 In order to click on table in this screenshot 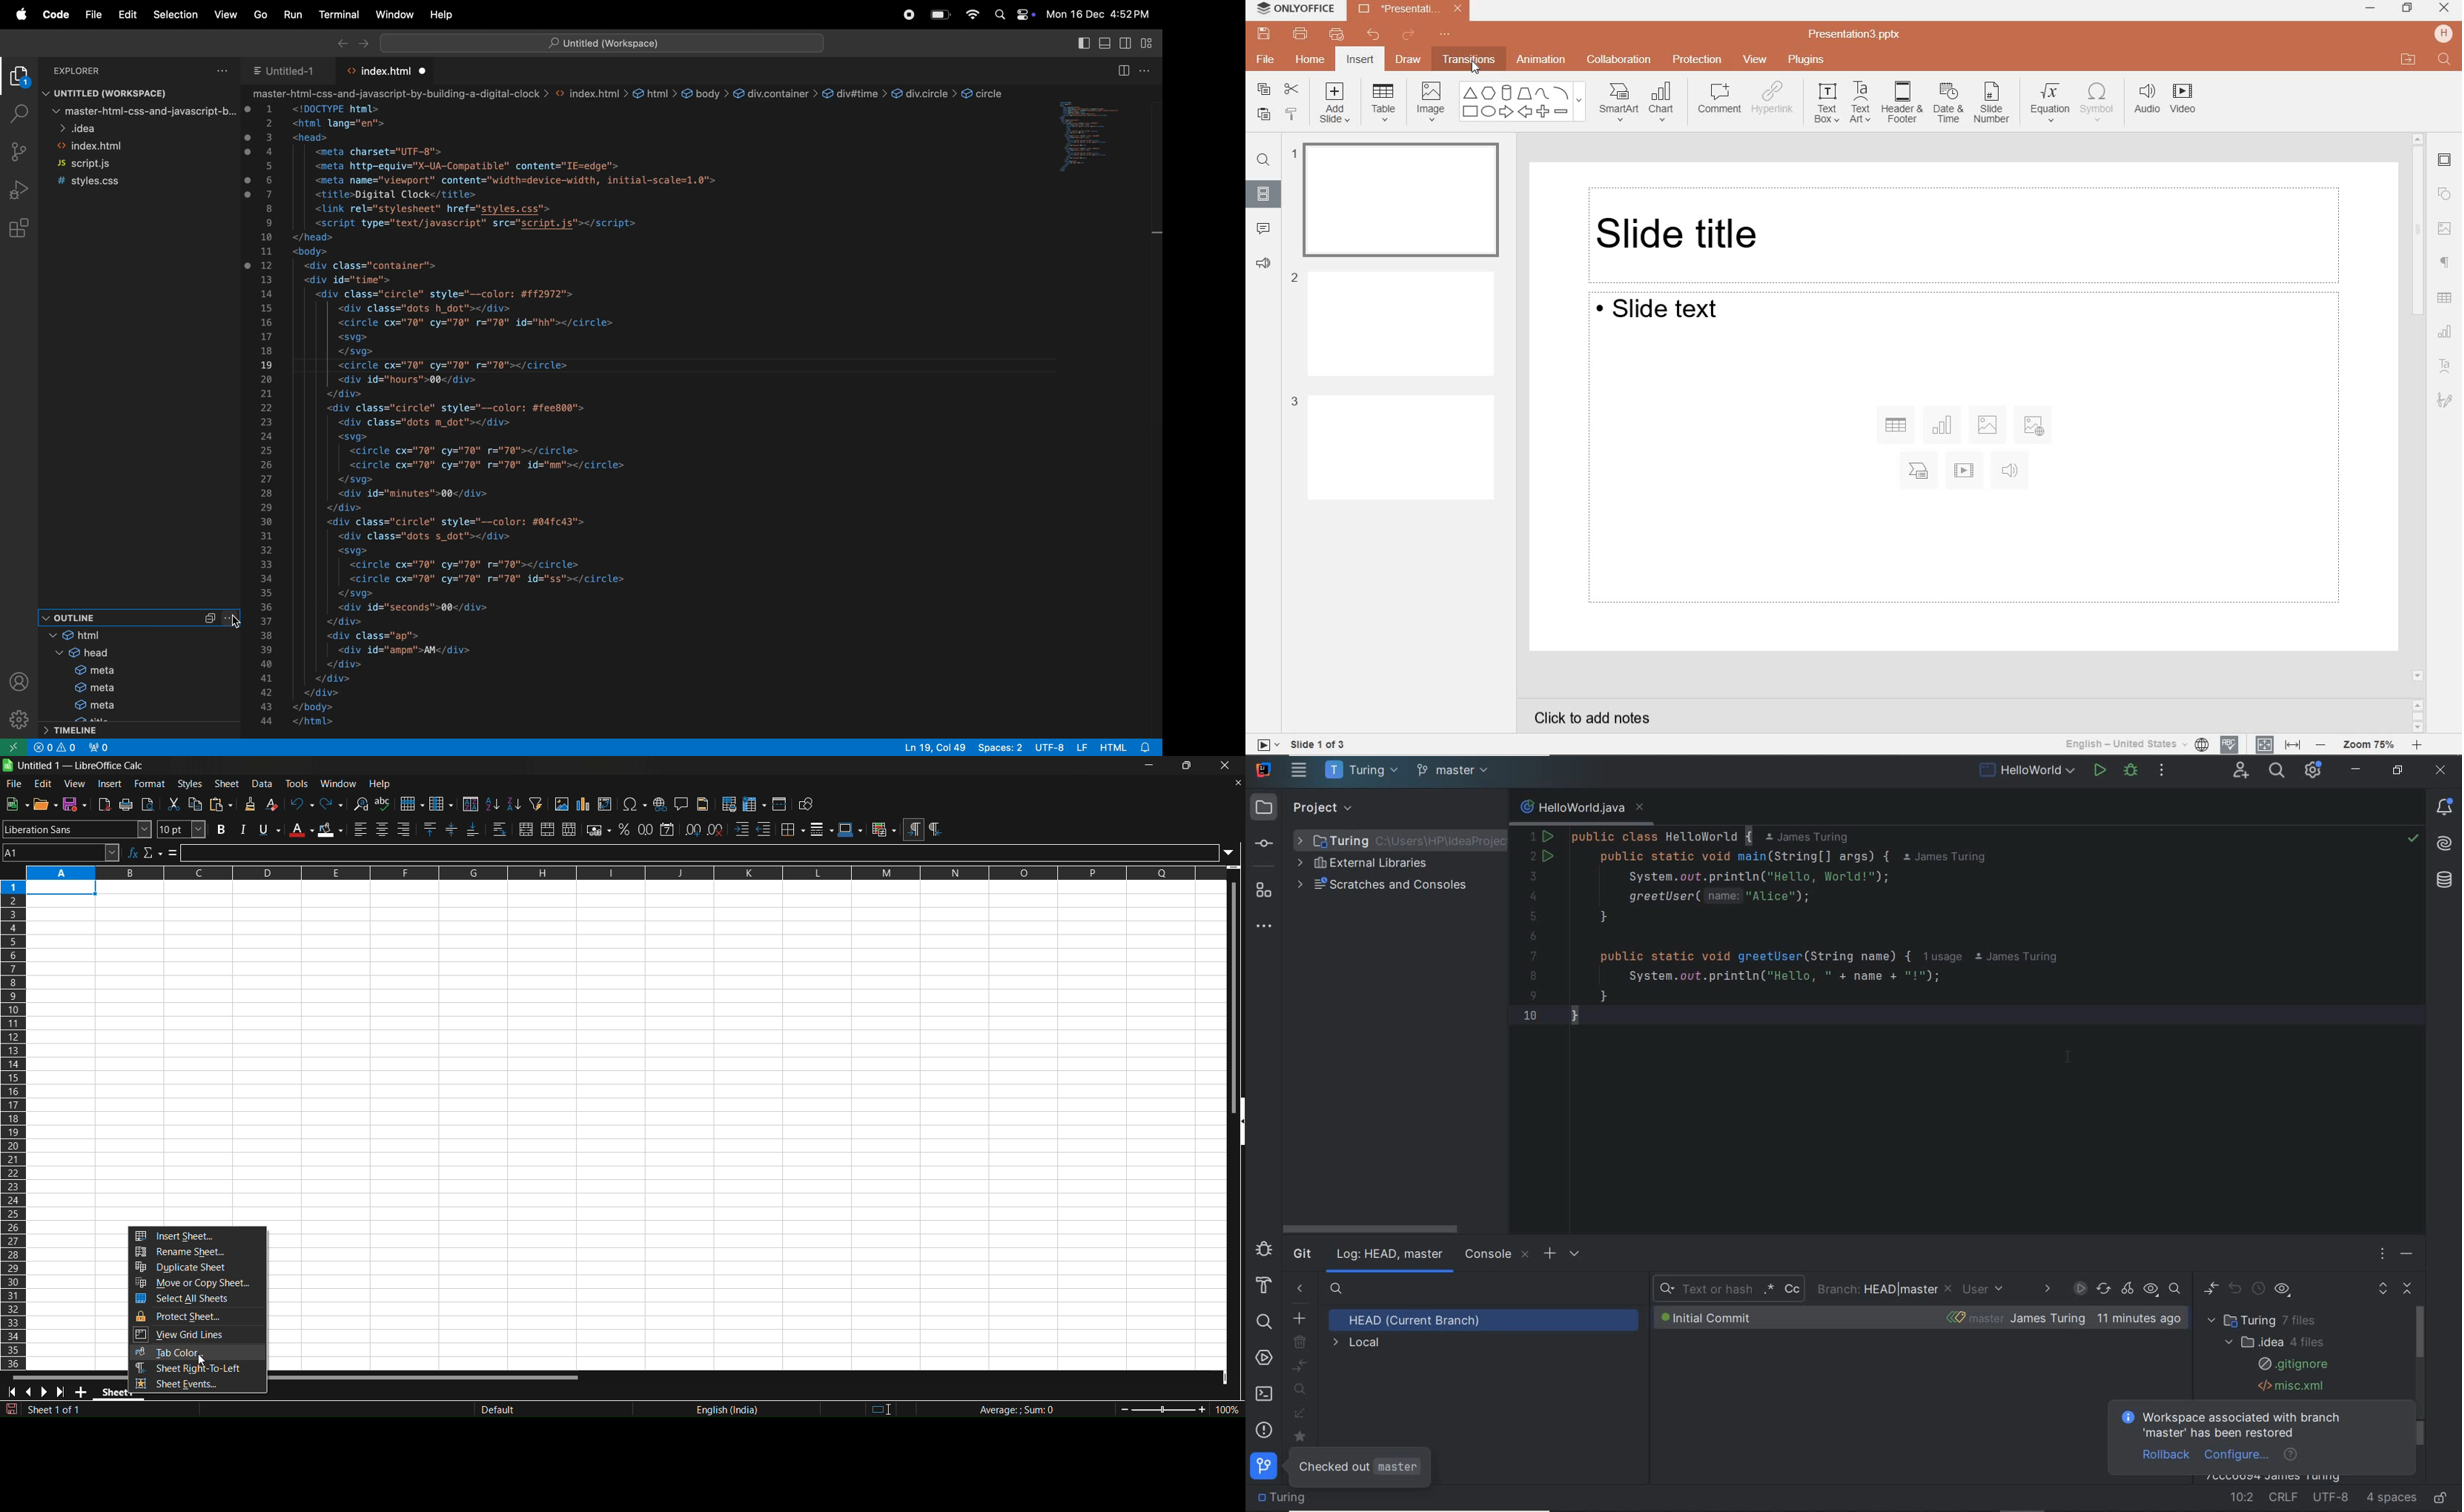, I will do `click(1382, 104)`.